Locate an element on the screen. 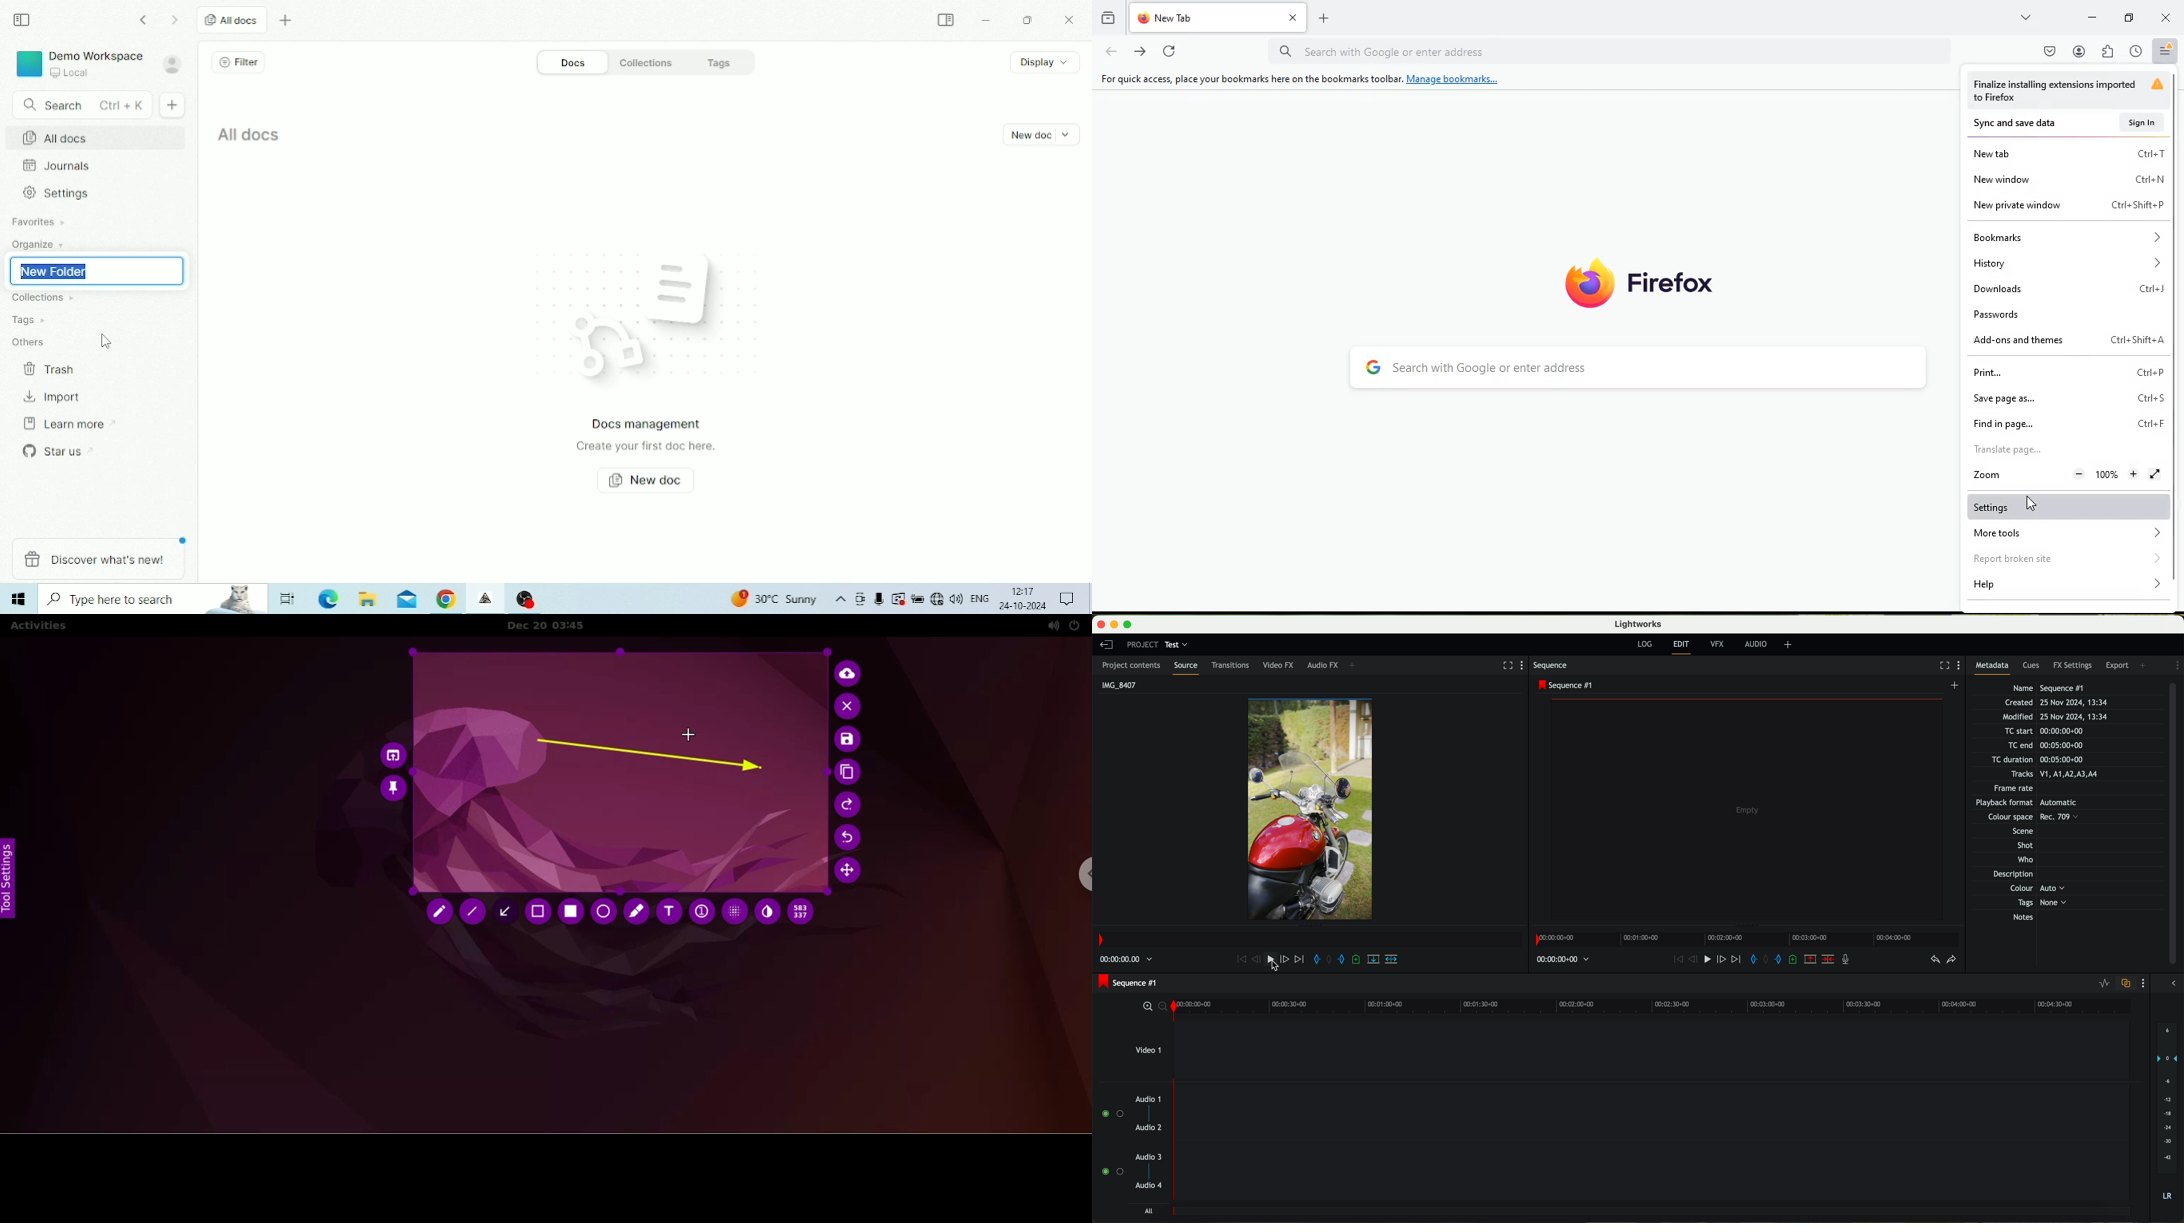  back is located at coordinates (1110, 52).